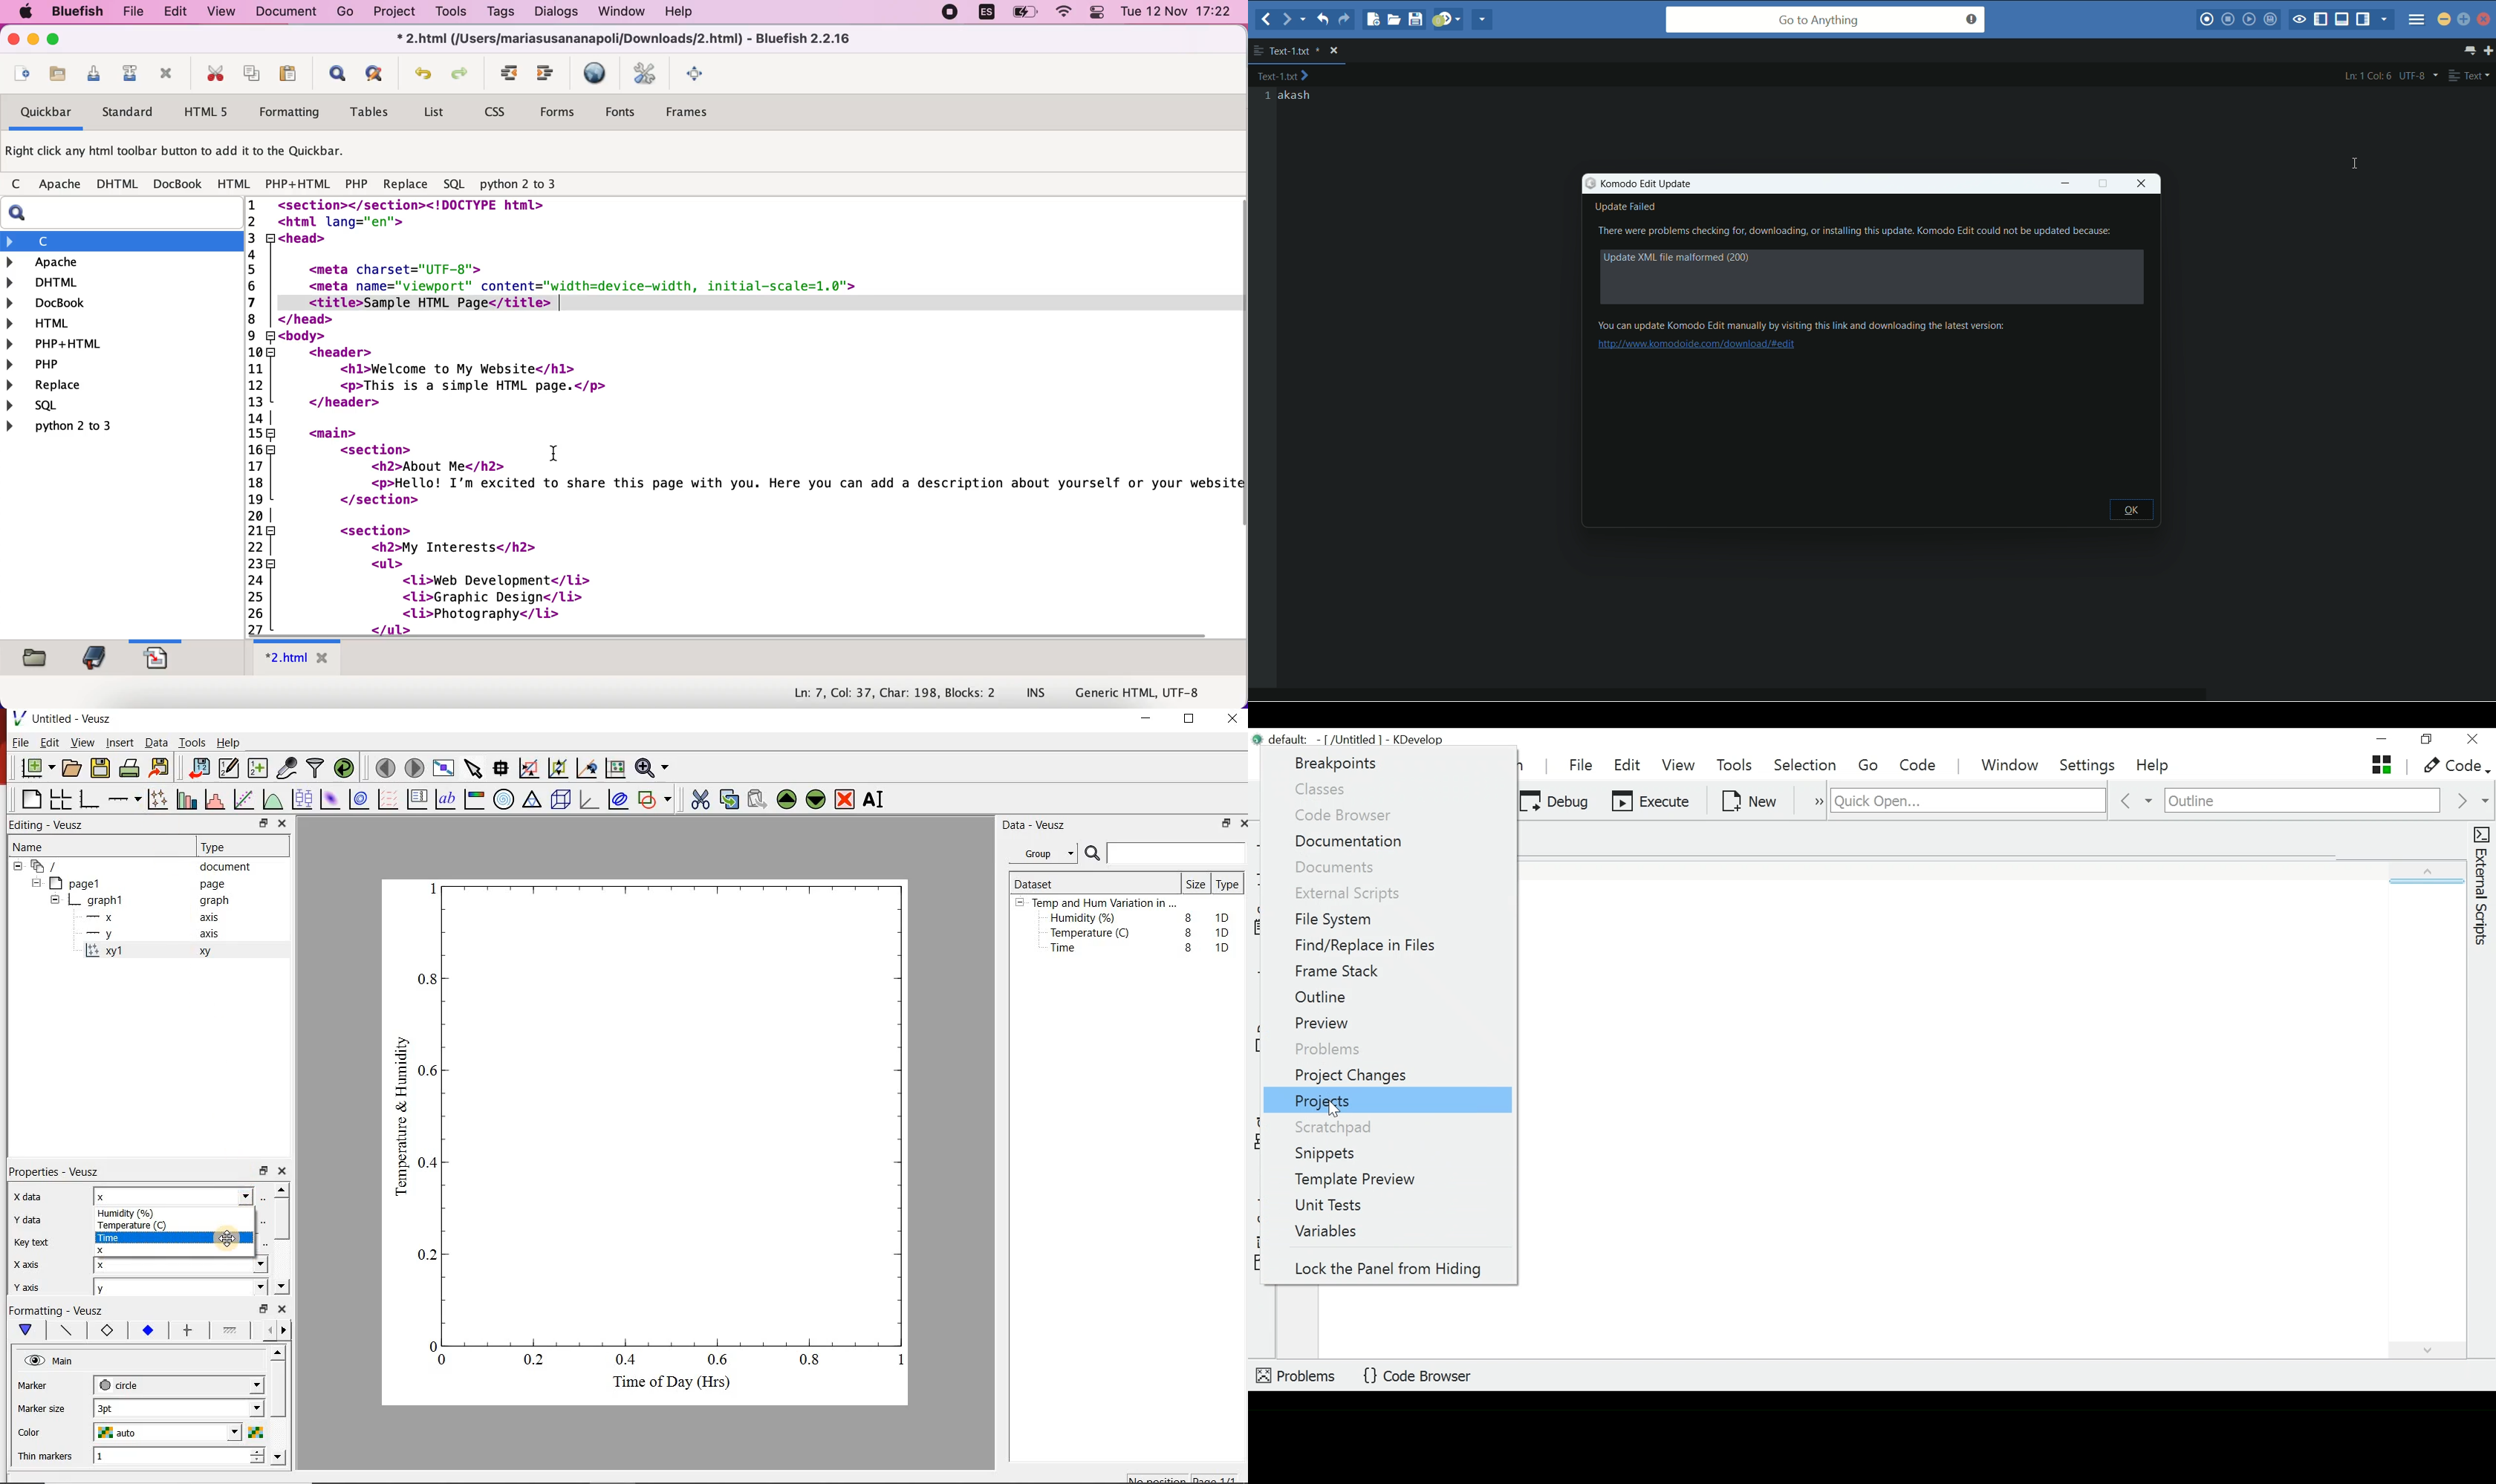  What do you see at coordinates (677, 1112) in the screenshot?
I see `Graph` at bounding box center [677, 1112].